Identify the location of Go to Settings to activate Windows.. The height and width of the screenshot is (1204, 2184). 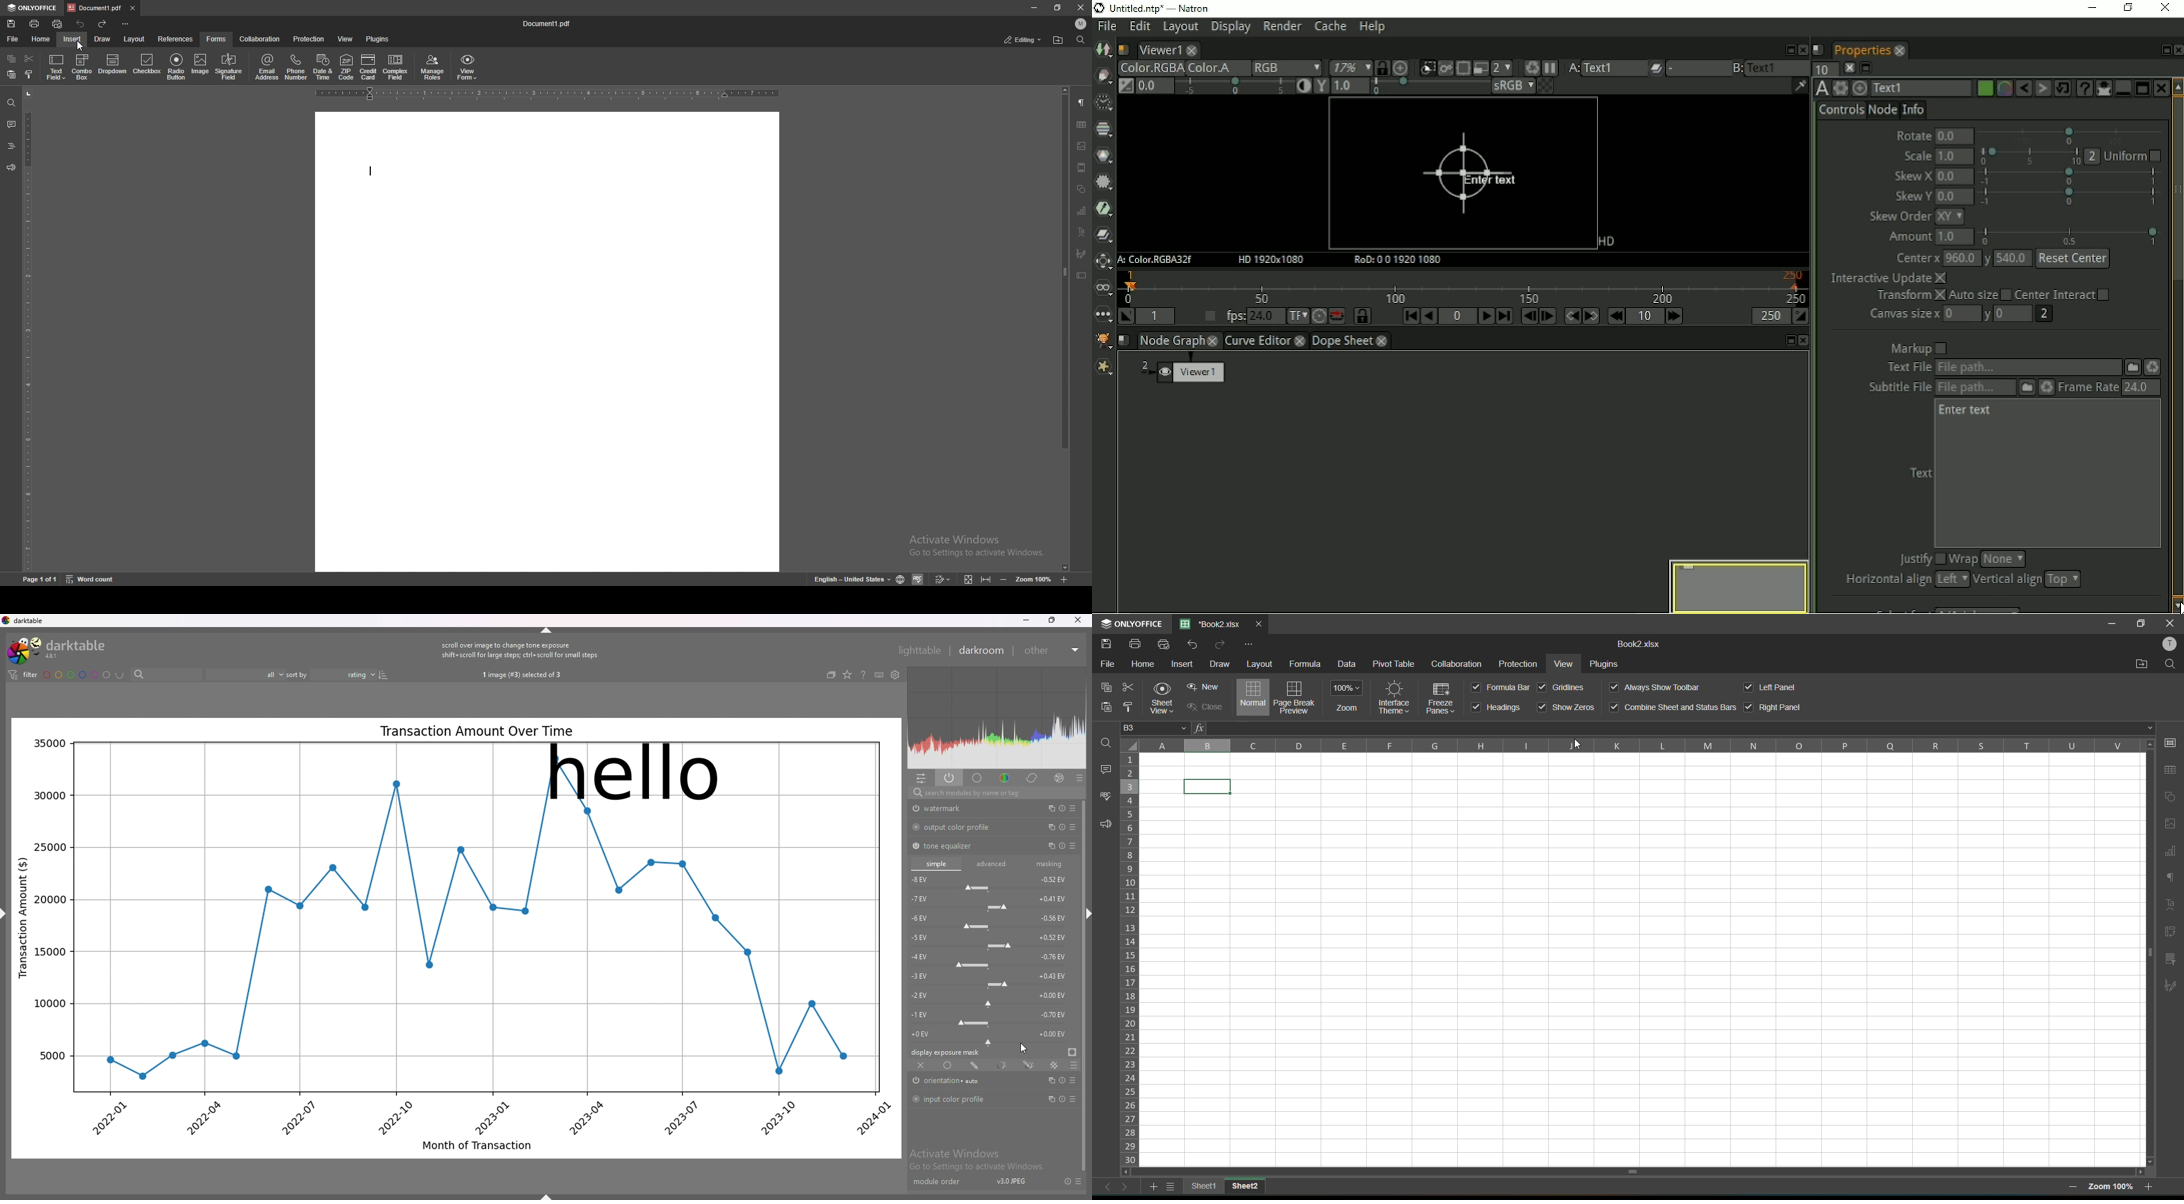
(978, 1169).